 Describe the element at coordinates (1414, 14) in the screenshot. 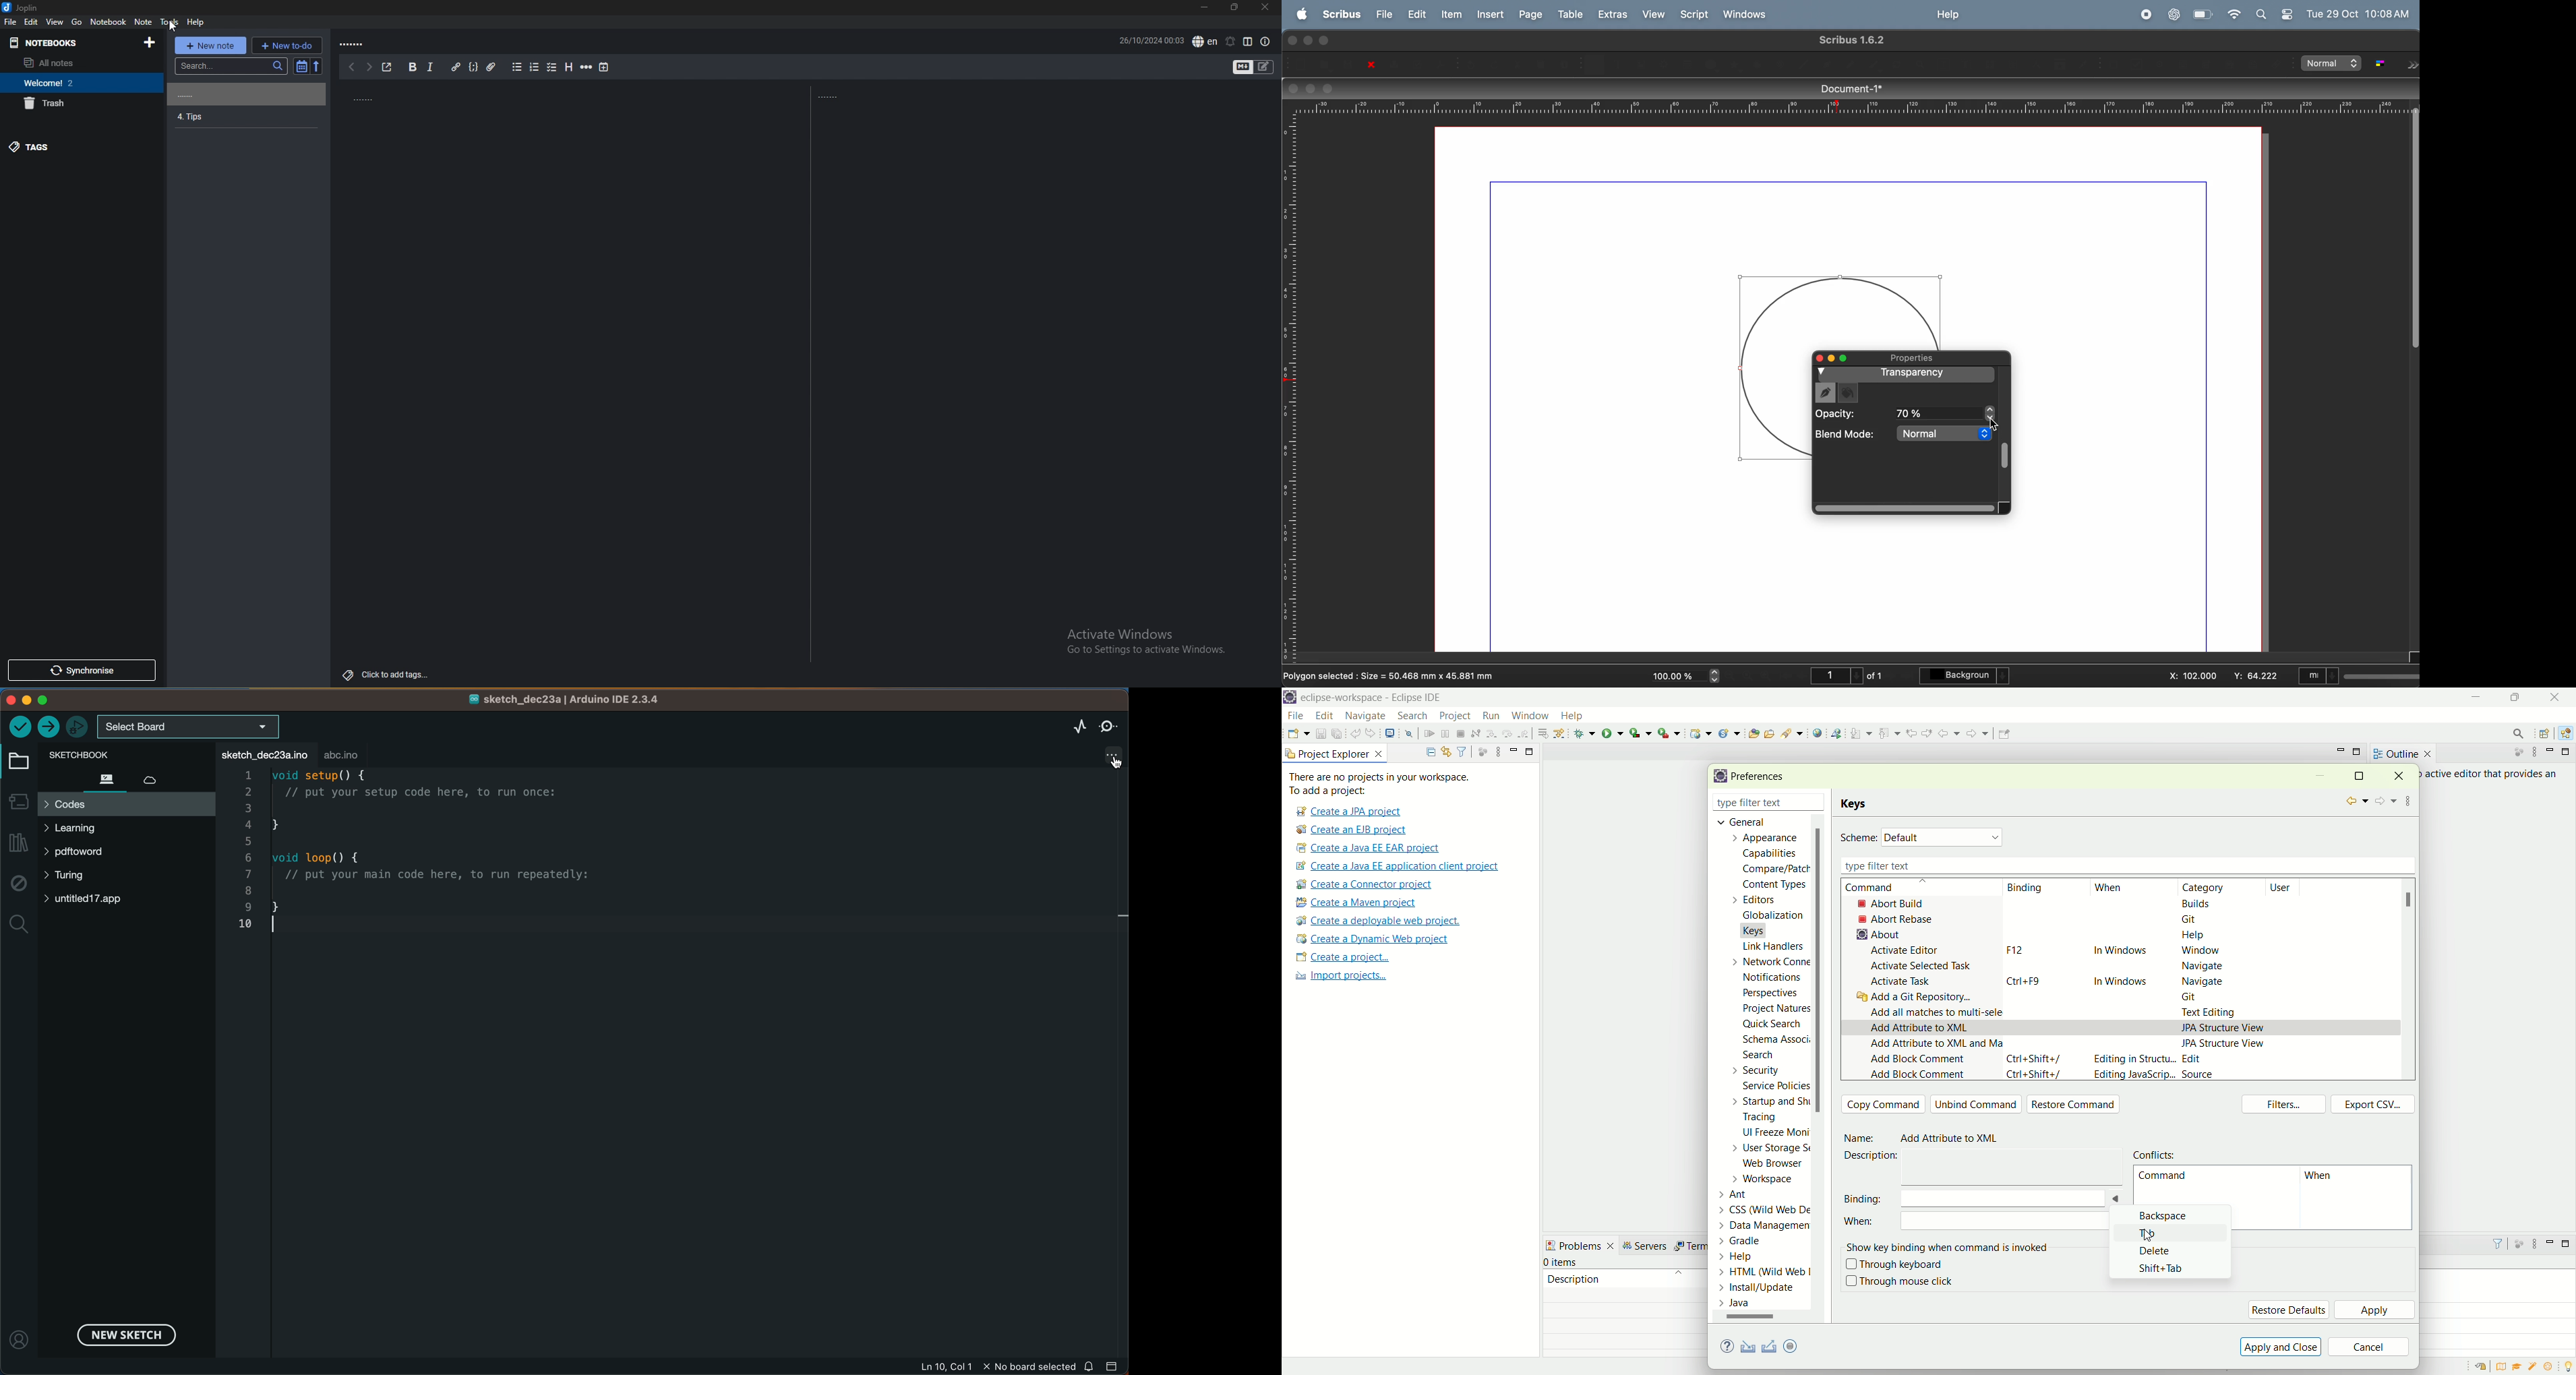

I see `edit` at that location.